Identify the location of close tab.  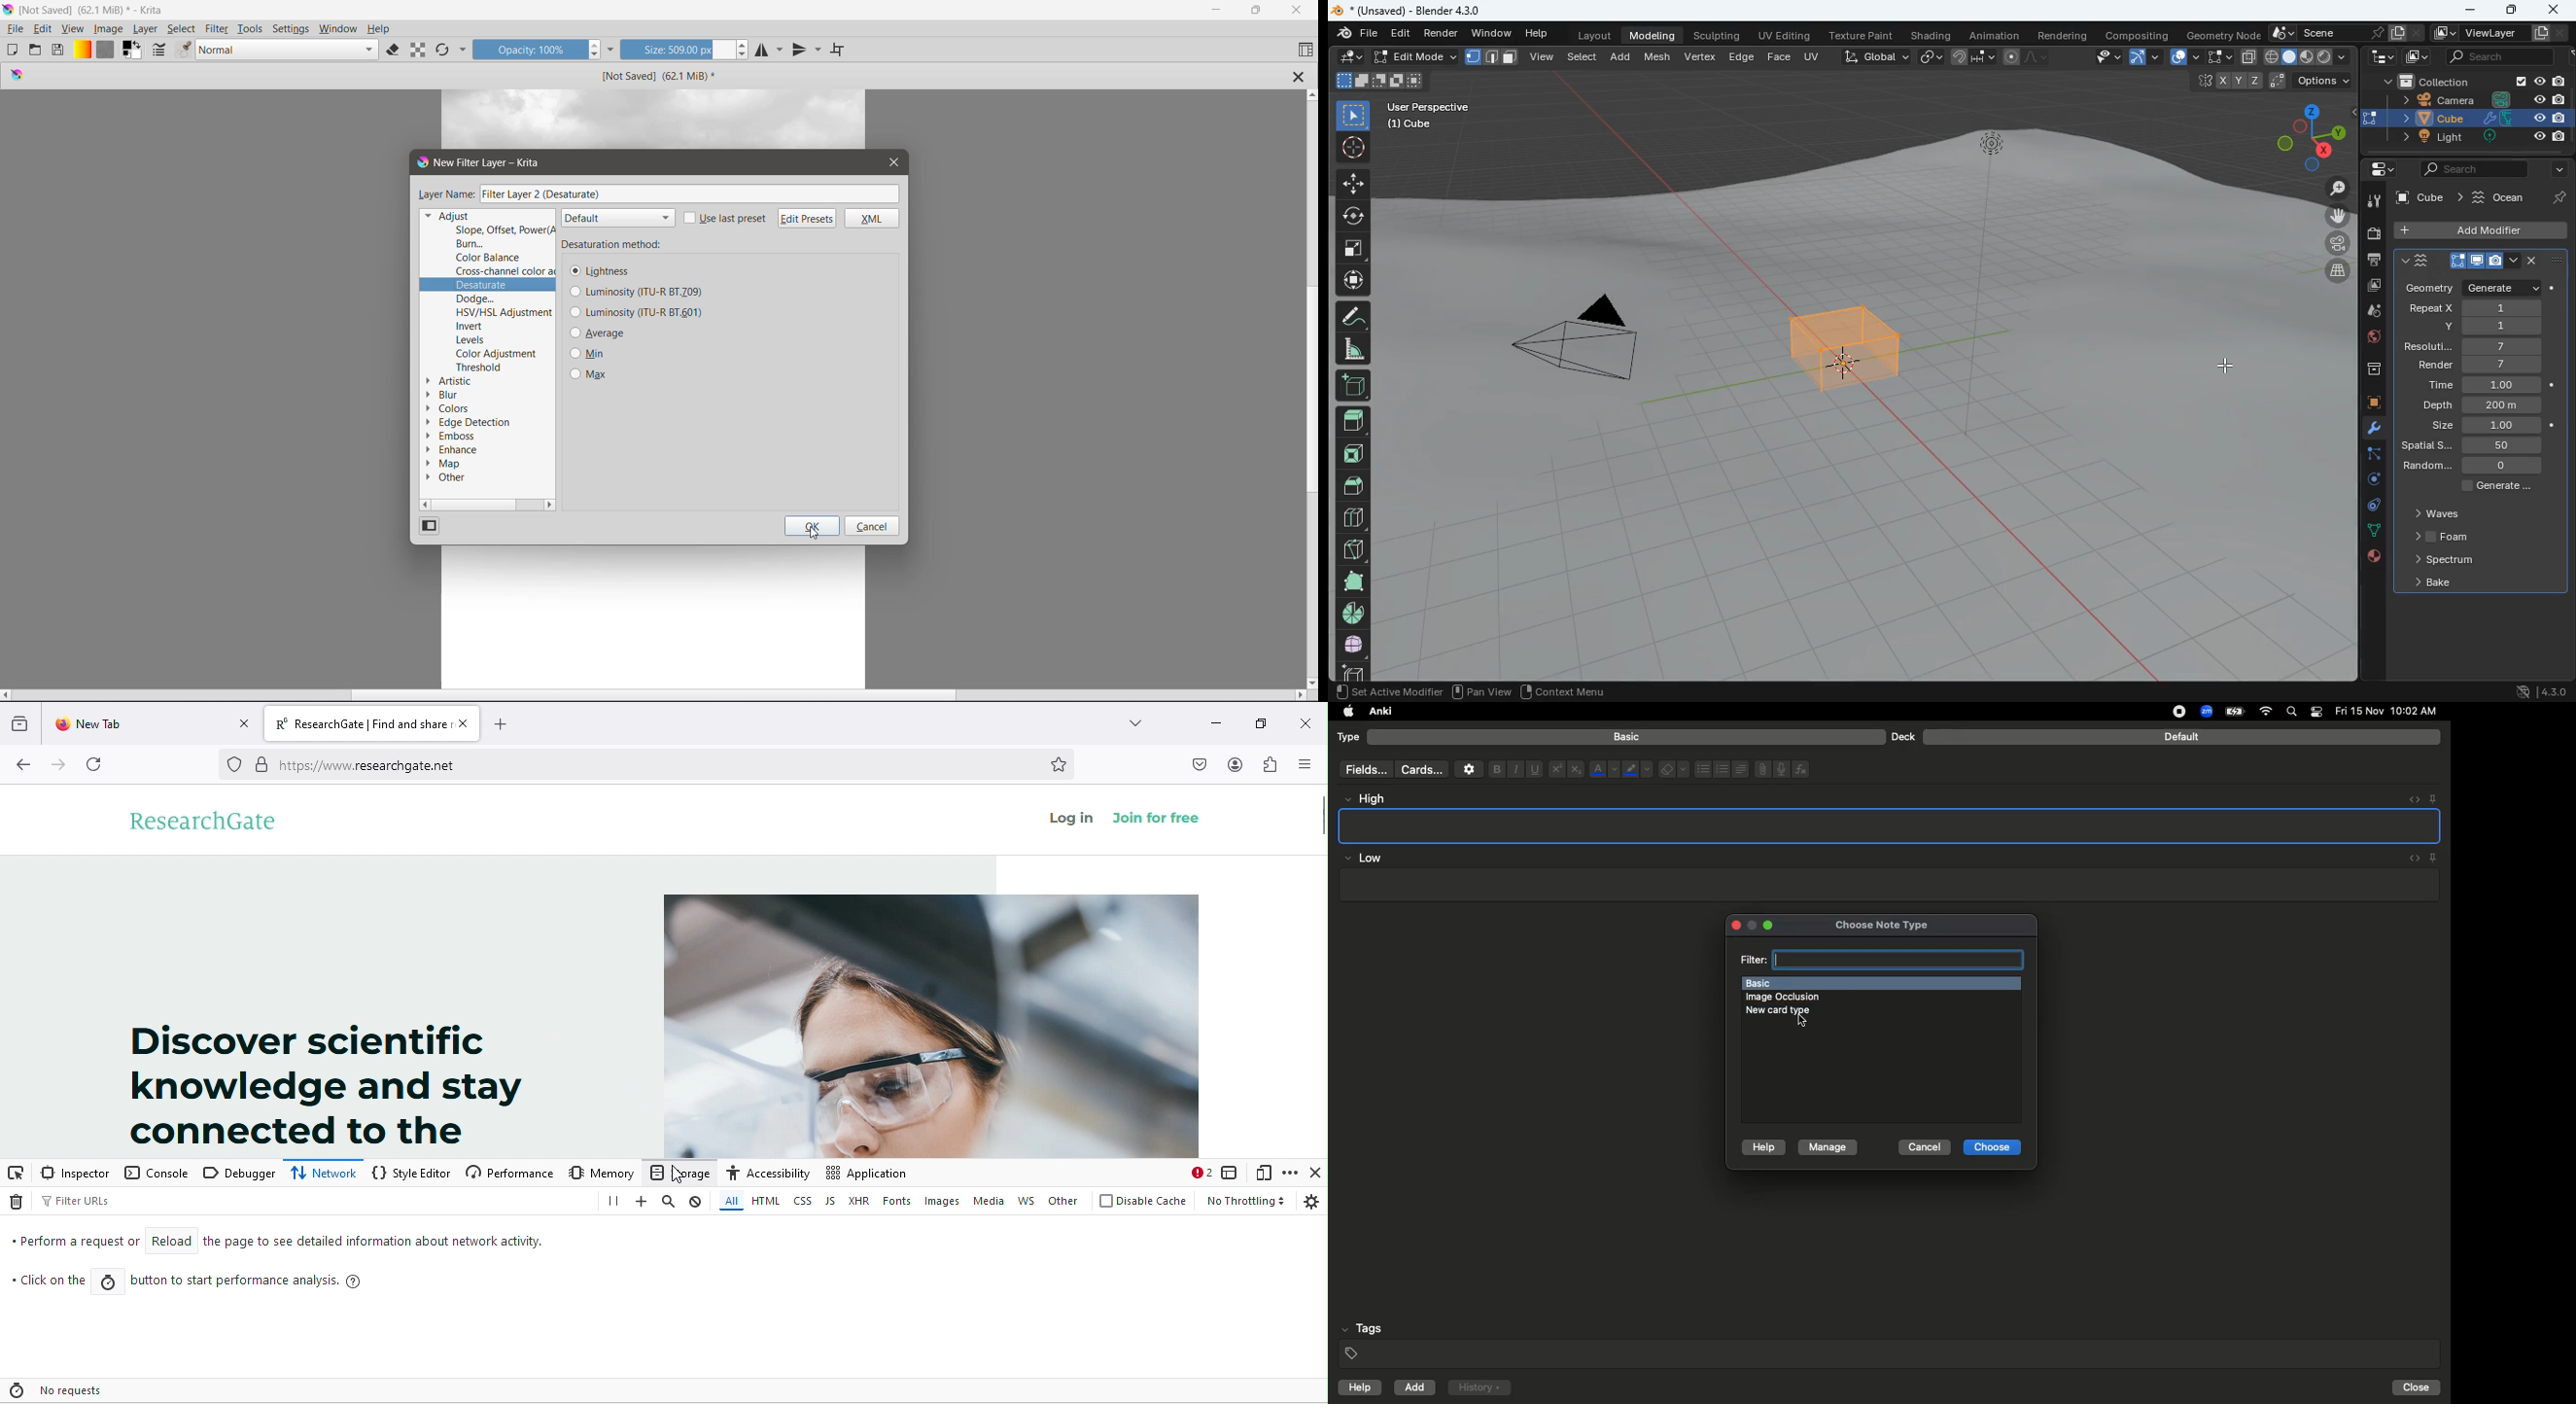
(464, 724).